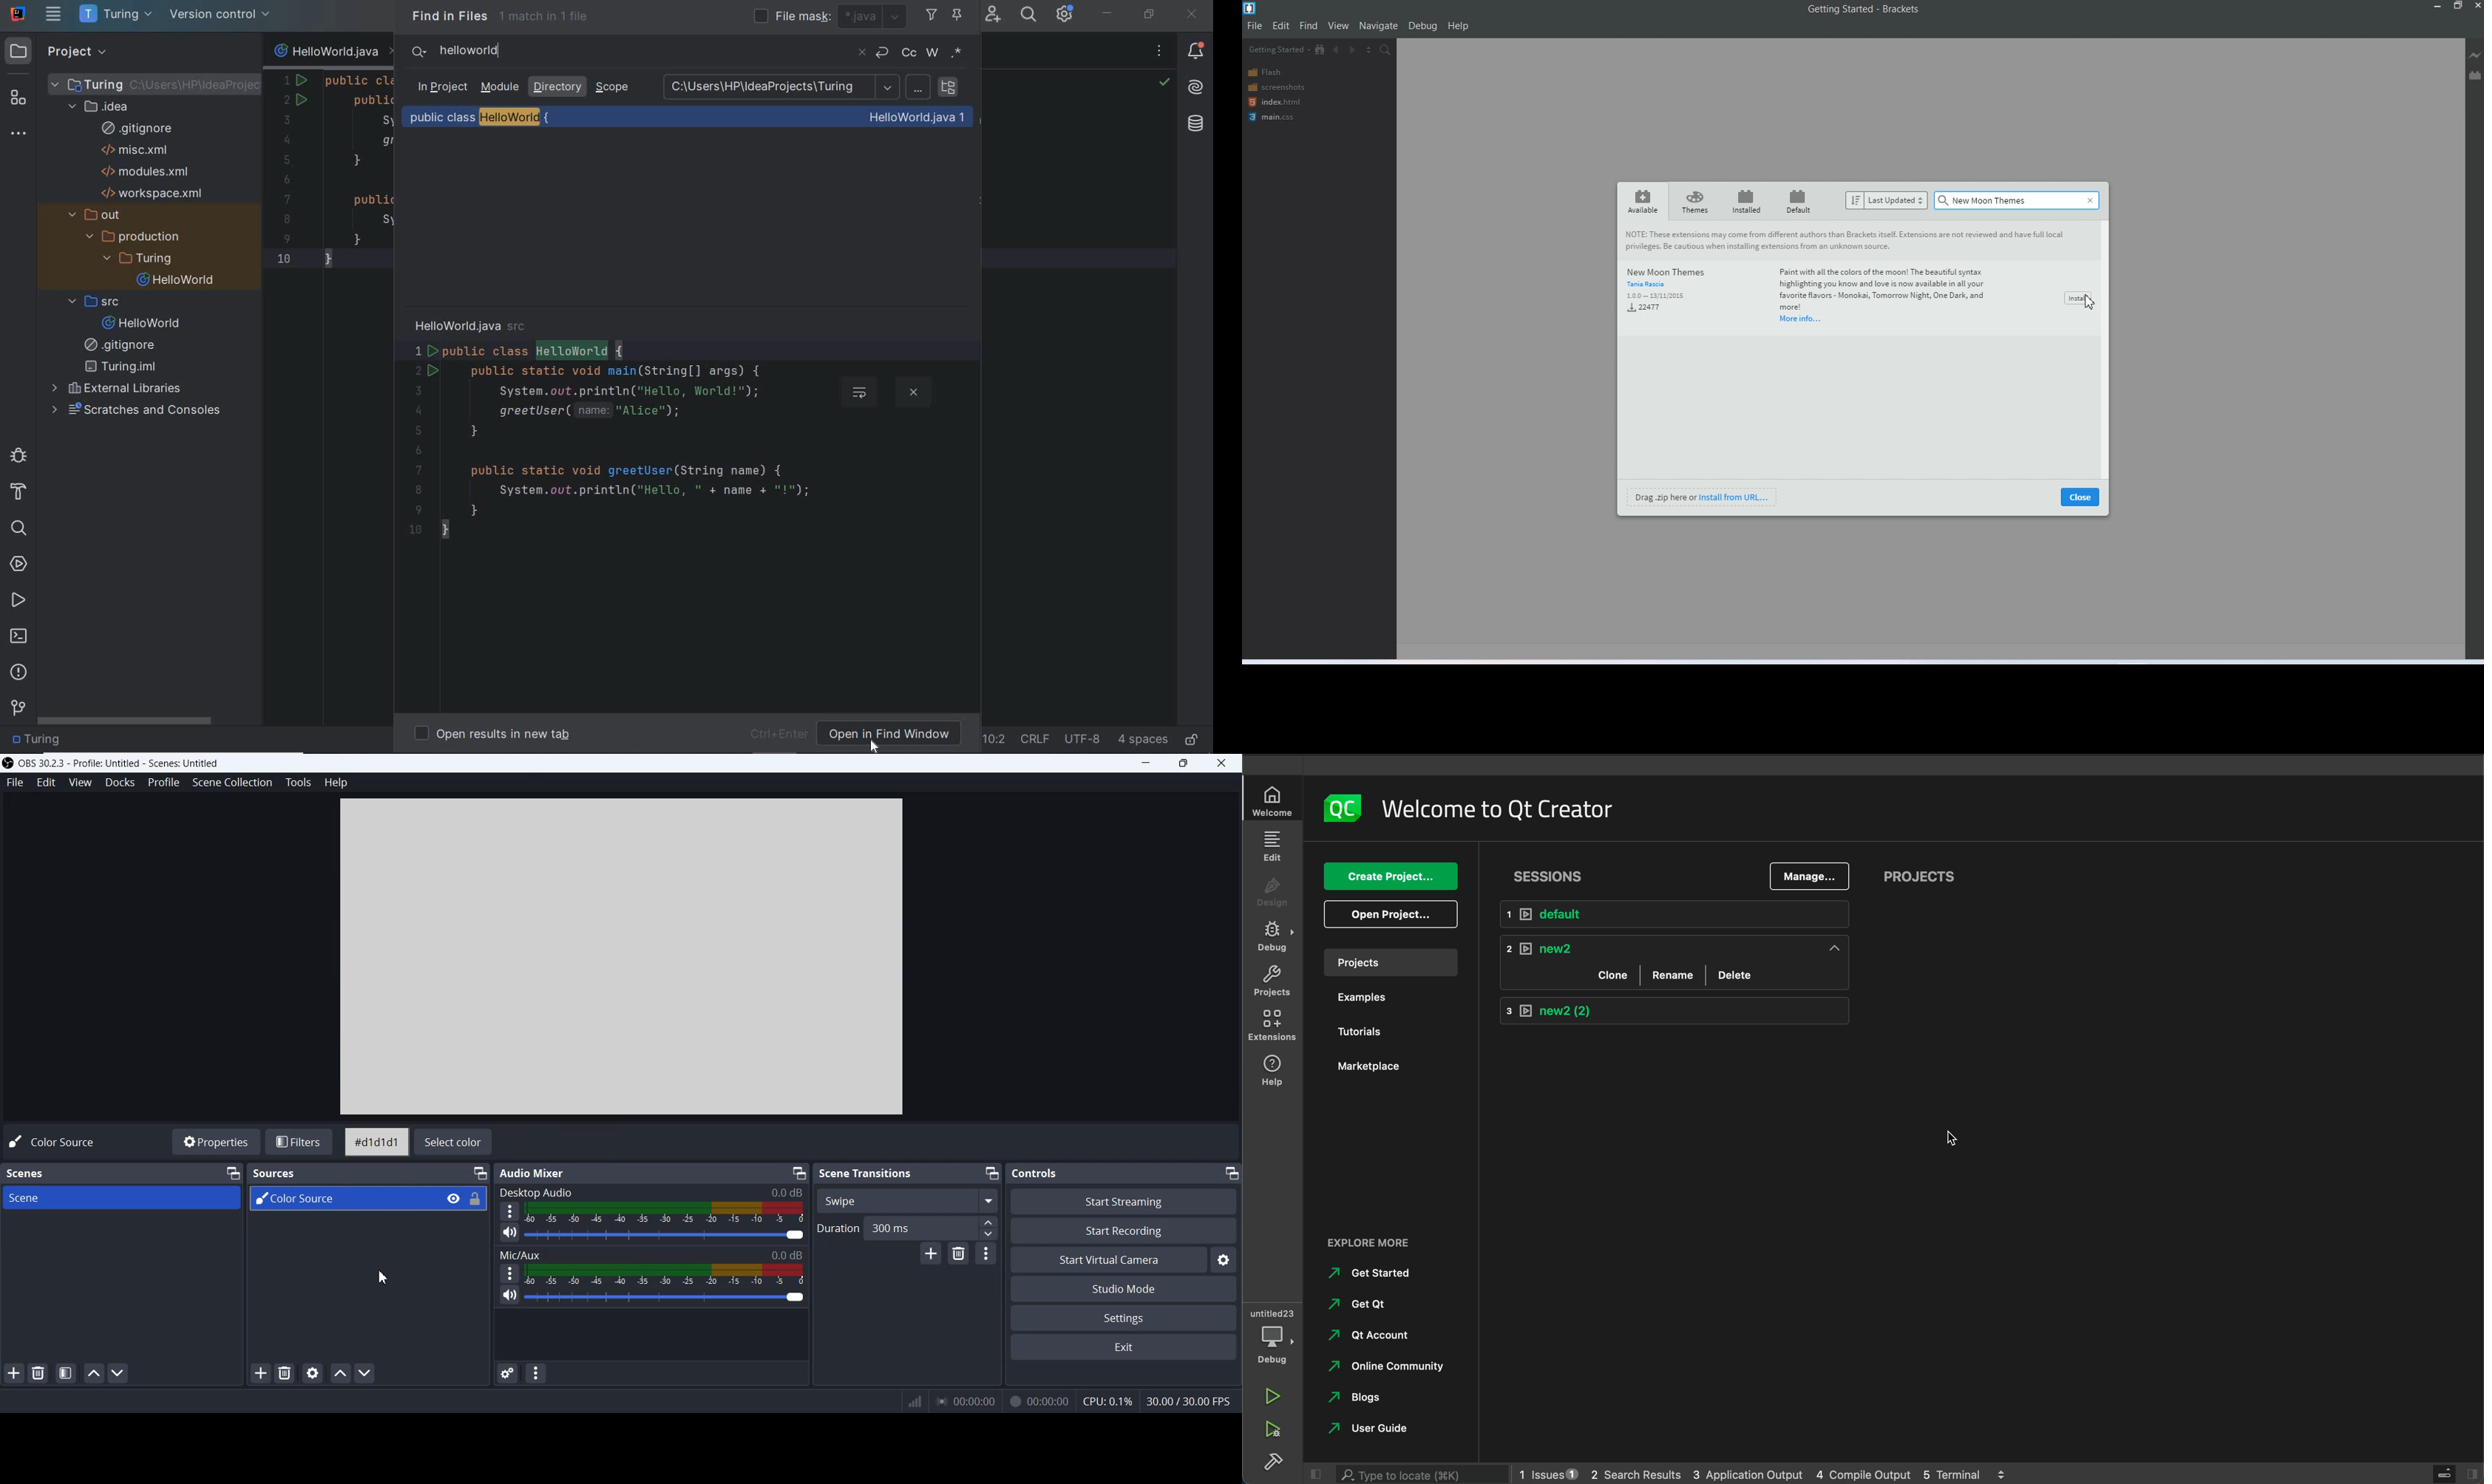 The image size is (2492, 1484). I want to click on Default, so click(1798, 201).